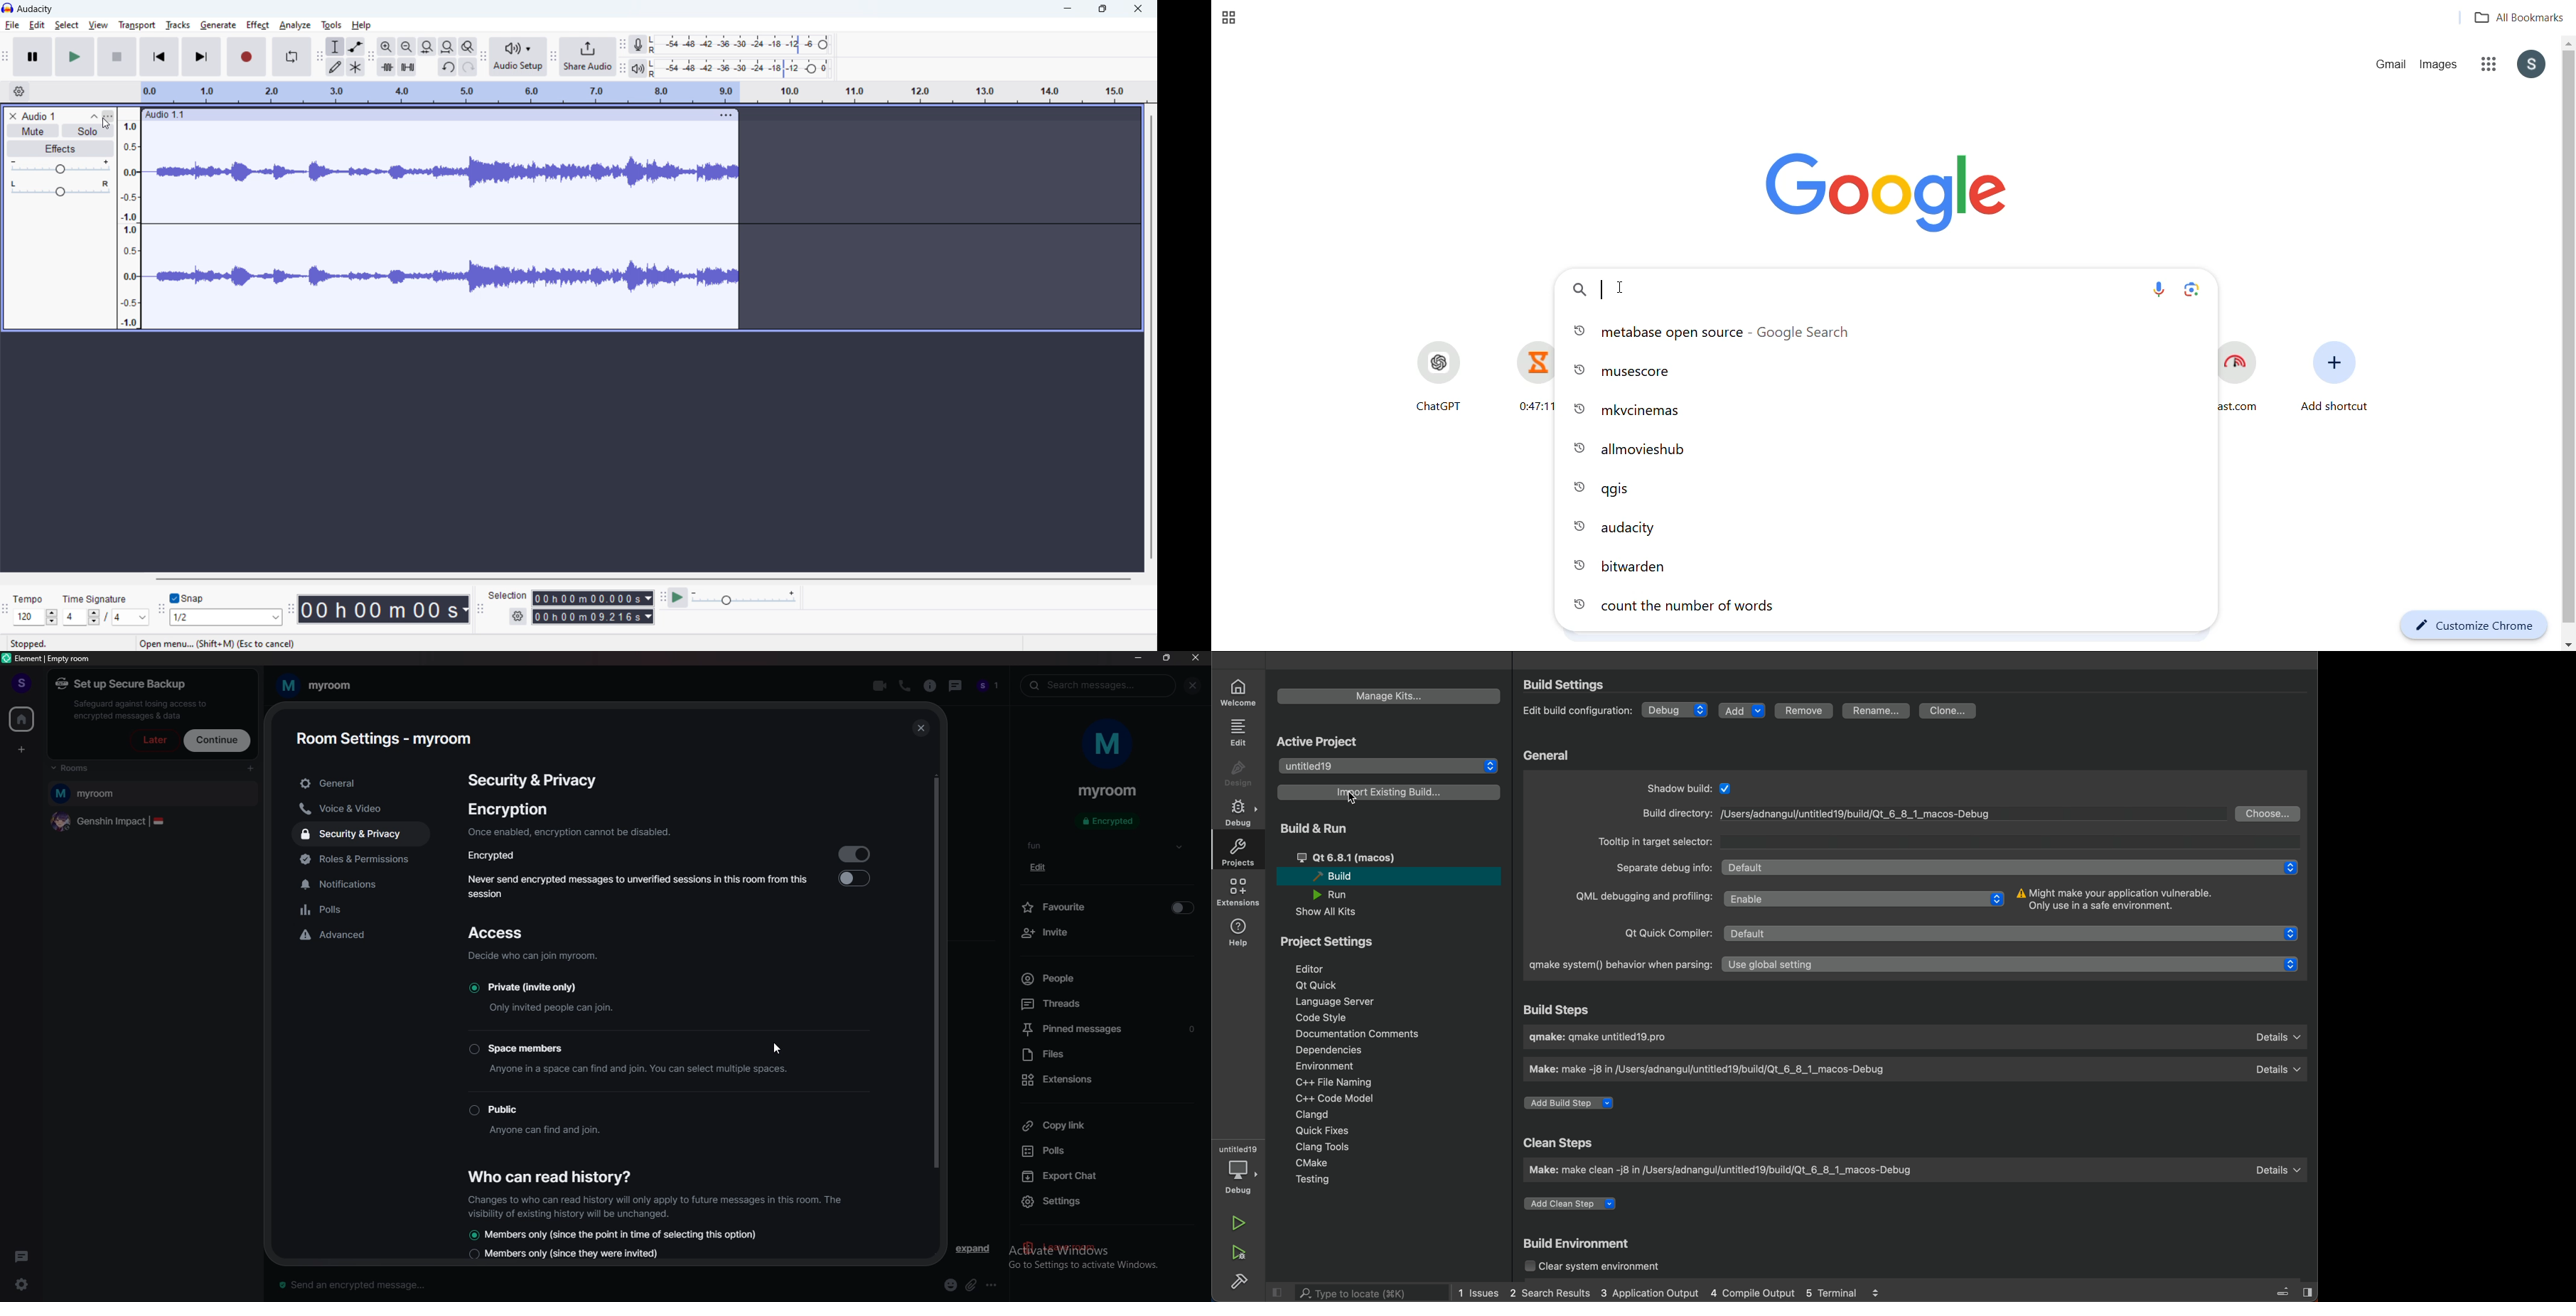 The image size is (2576, 1316). What do you see at coordinates (622, 69) in the screenshot?
I see `playback meter toolbar` at bounding box center [622, 69].